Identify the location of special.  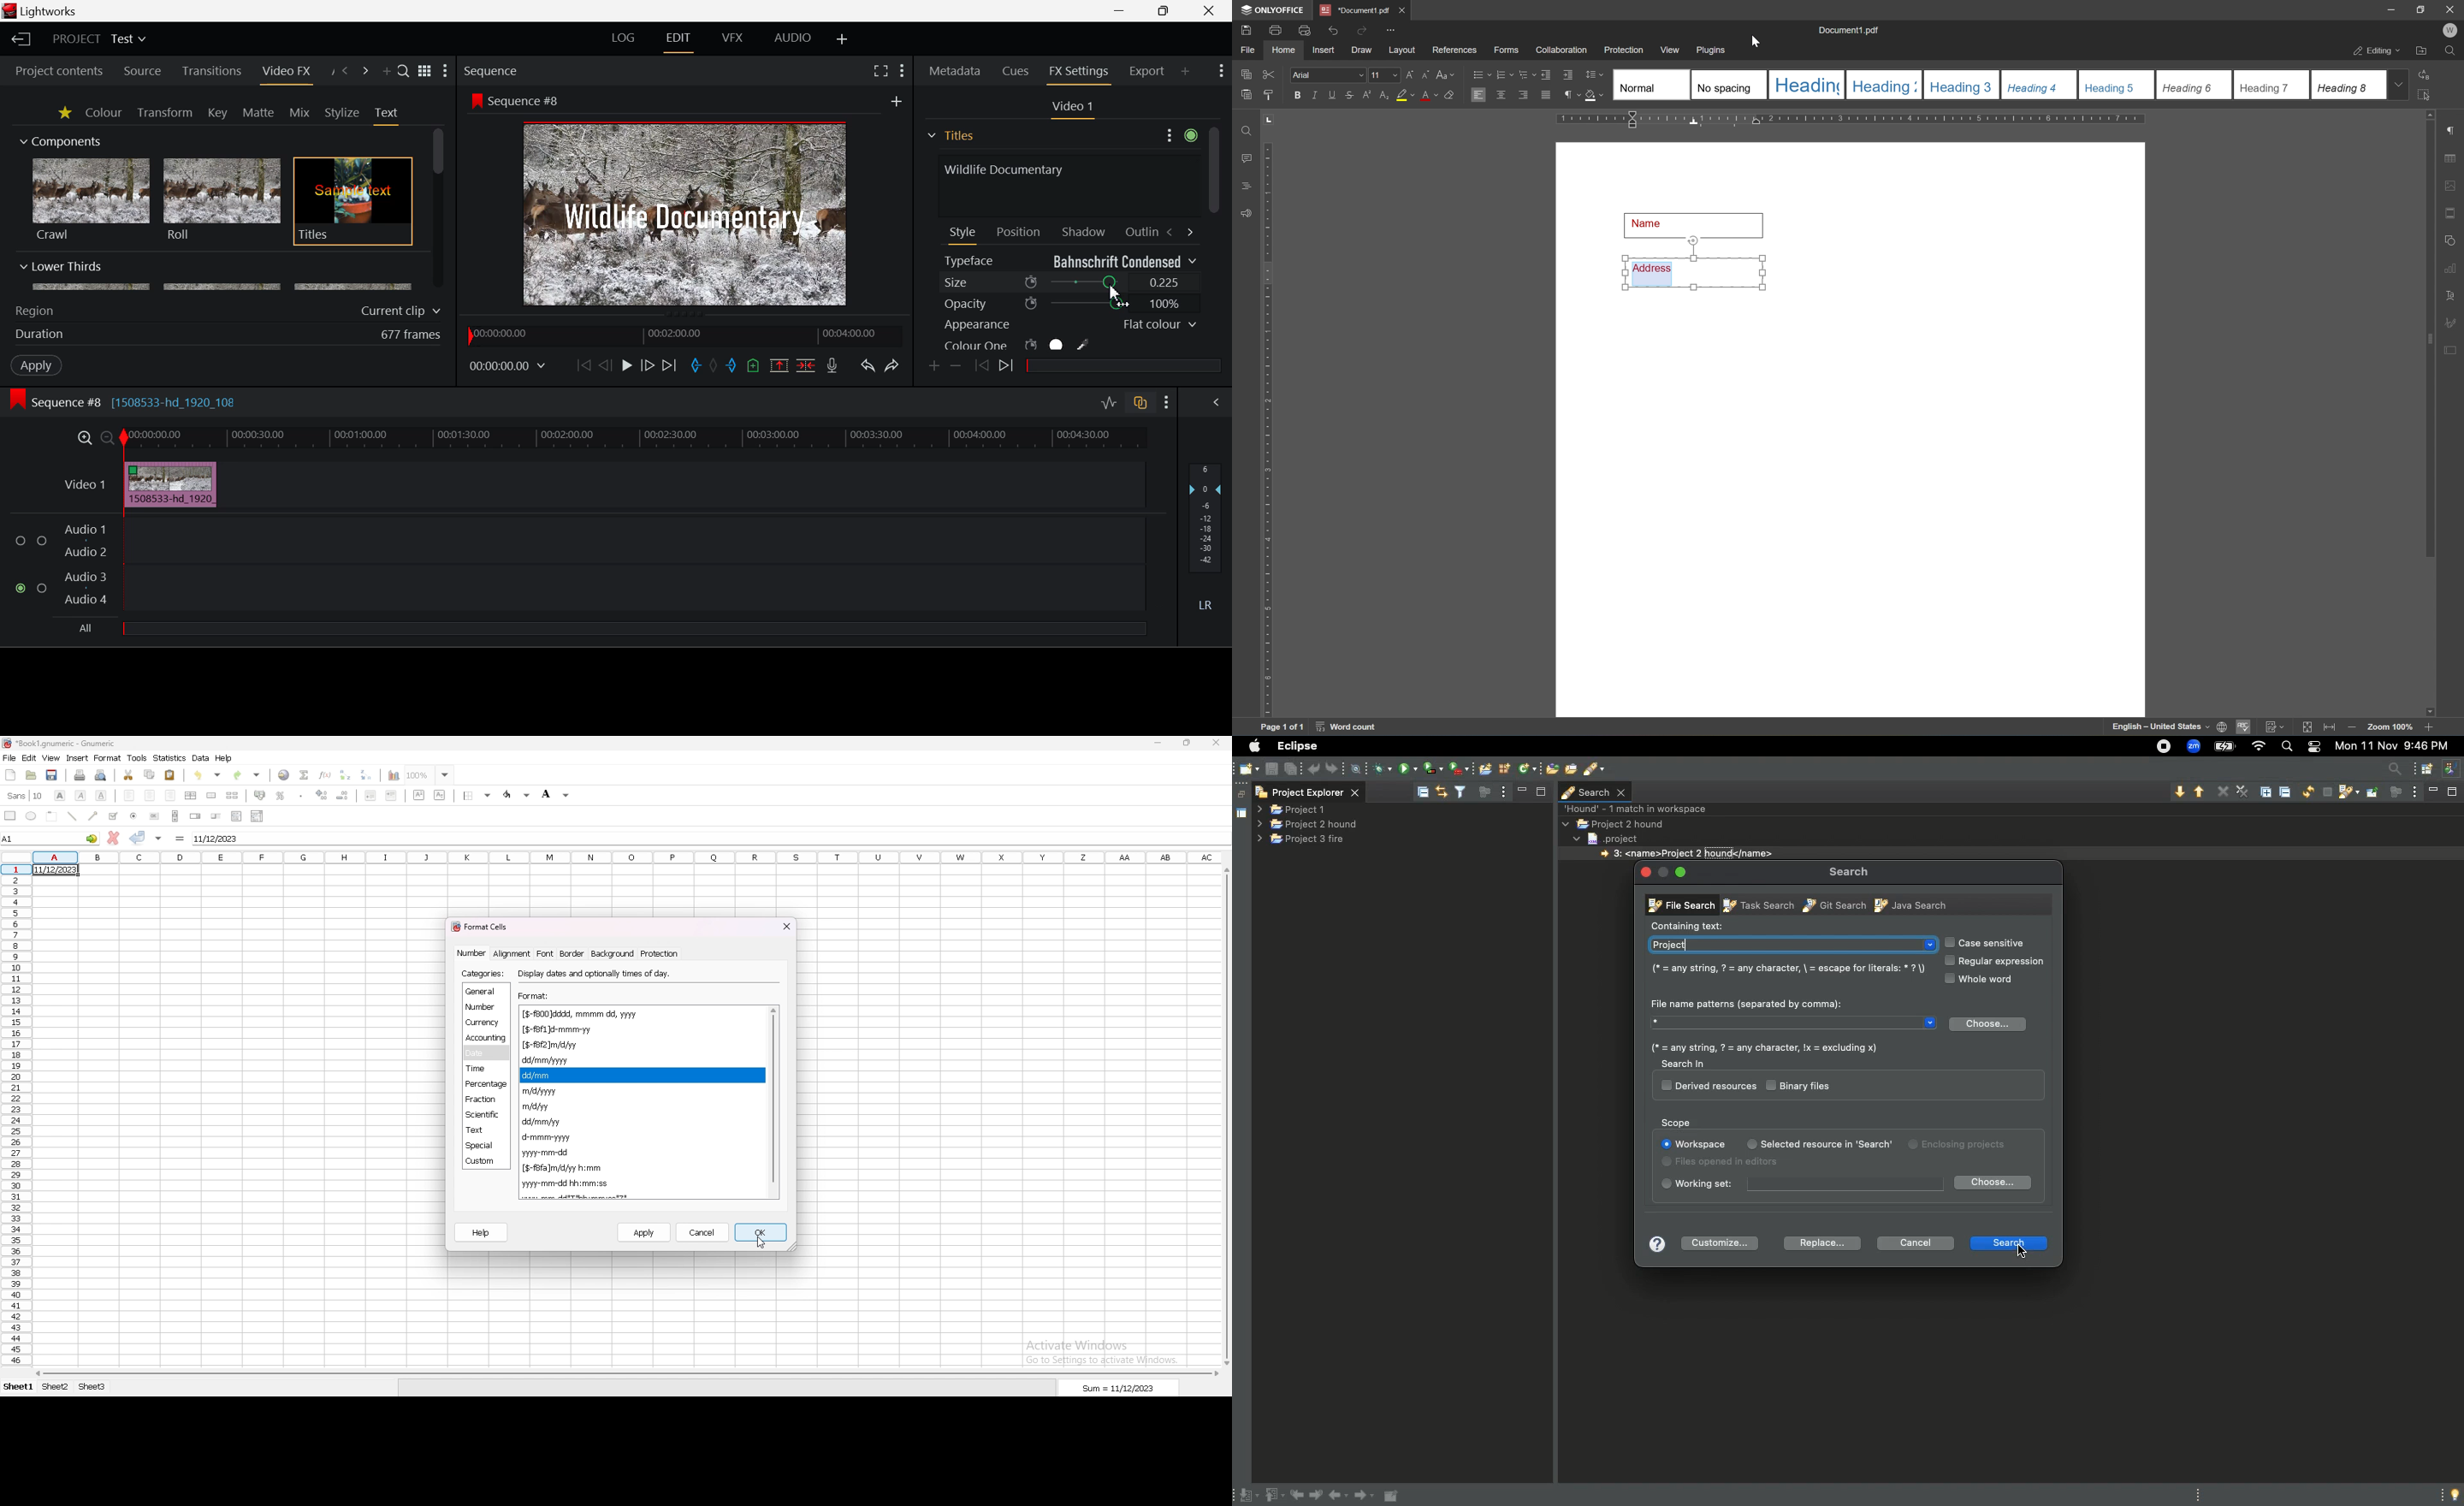
(484, 1146).